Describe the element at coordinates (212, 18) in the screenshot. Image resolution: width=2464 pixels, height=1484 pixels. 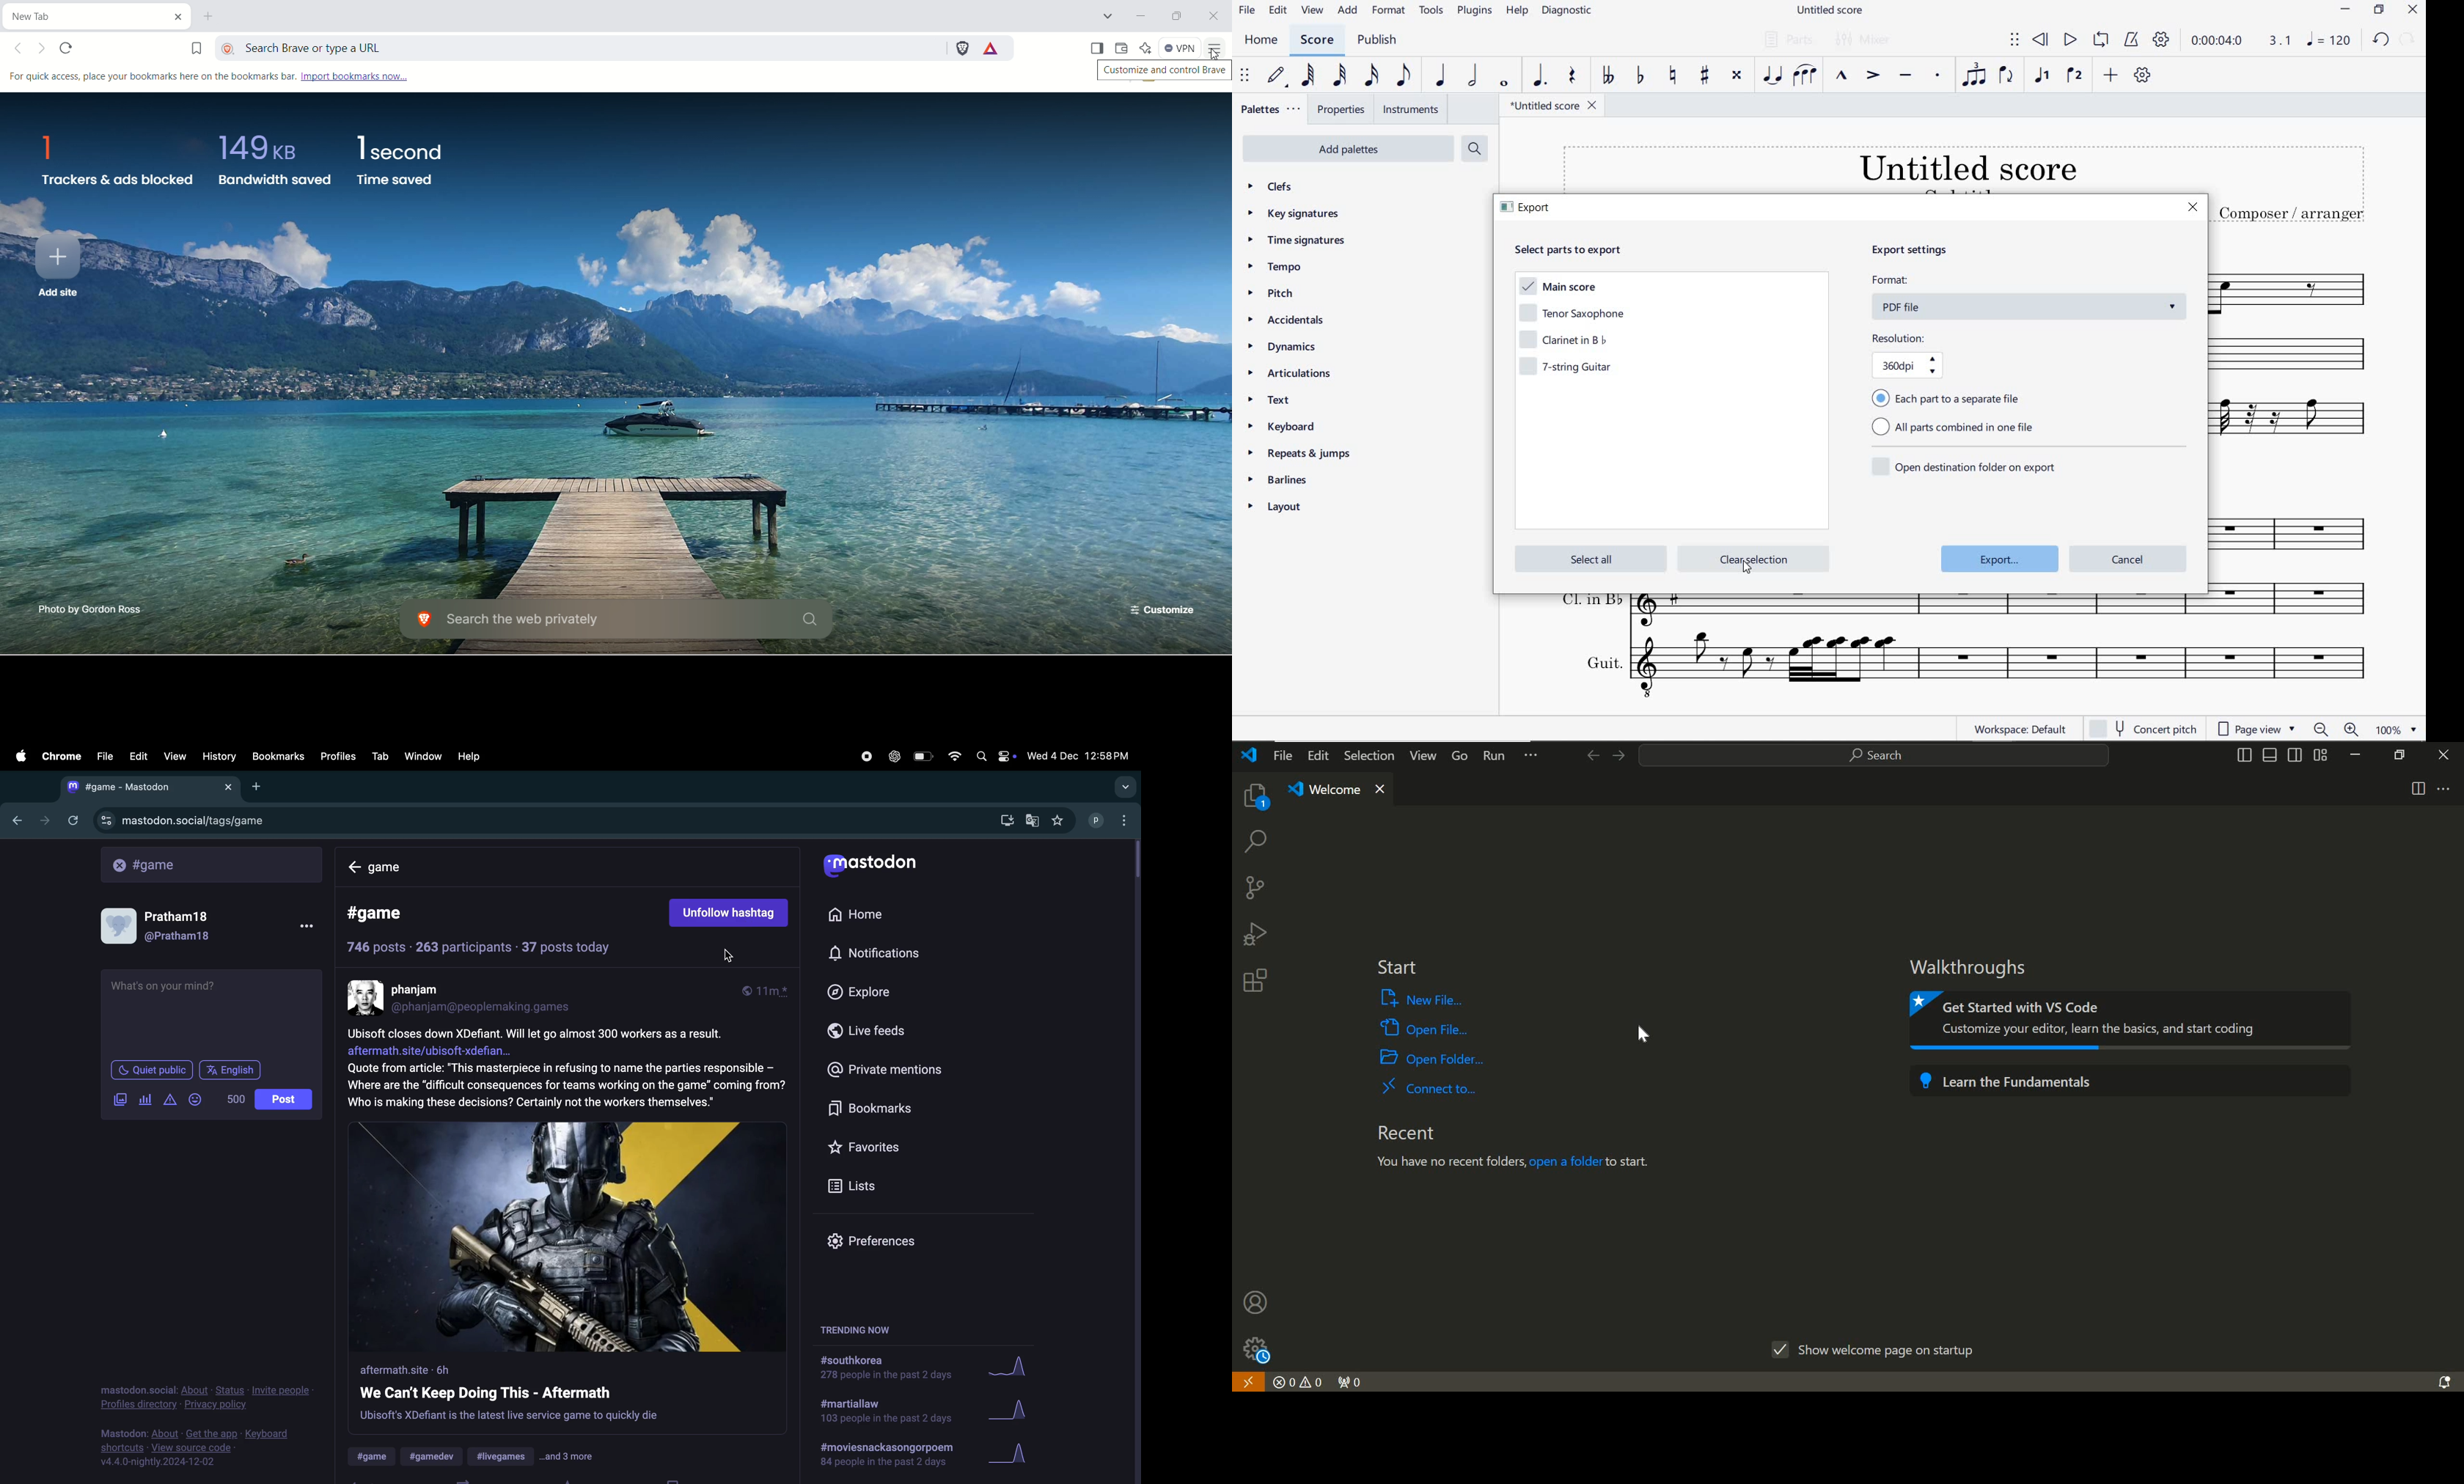
I see `new tab` at that location.